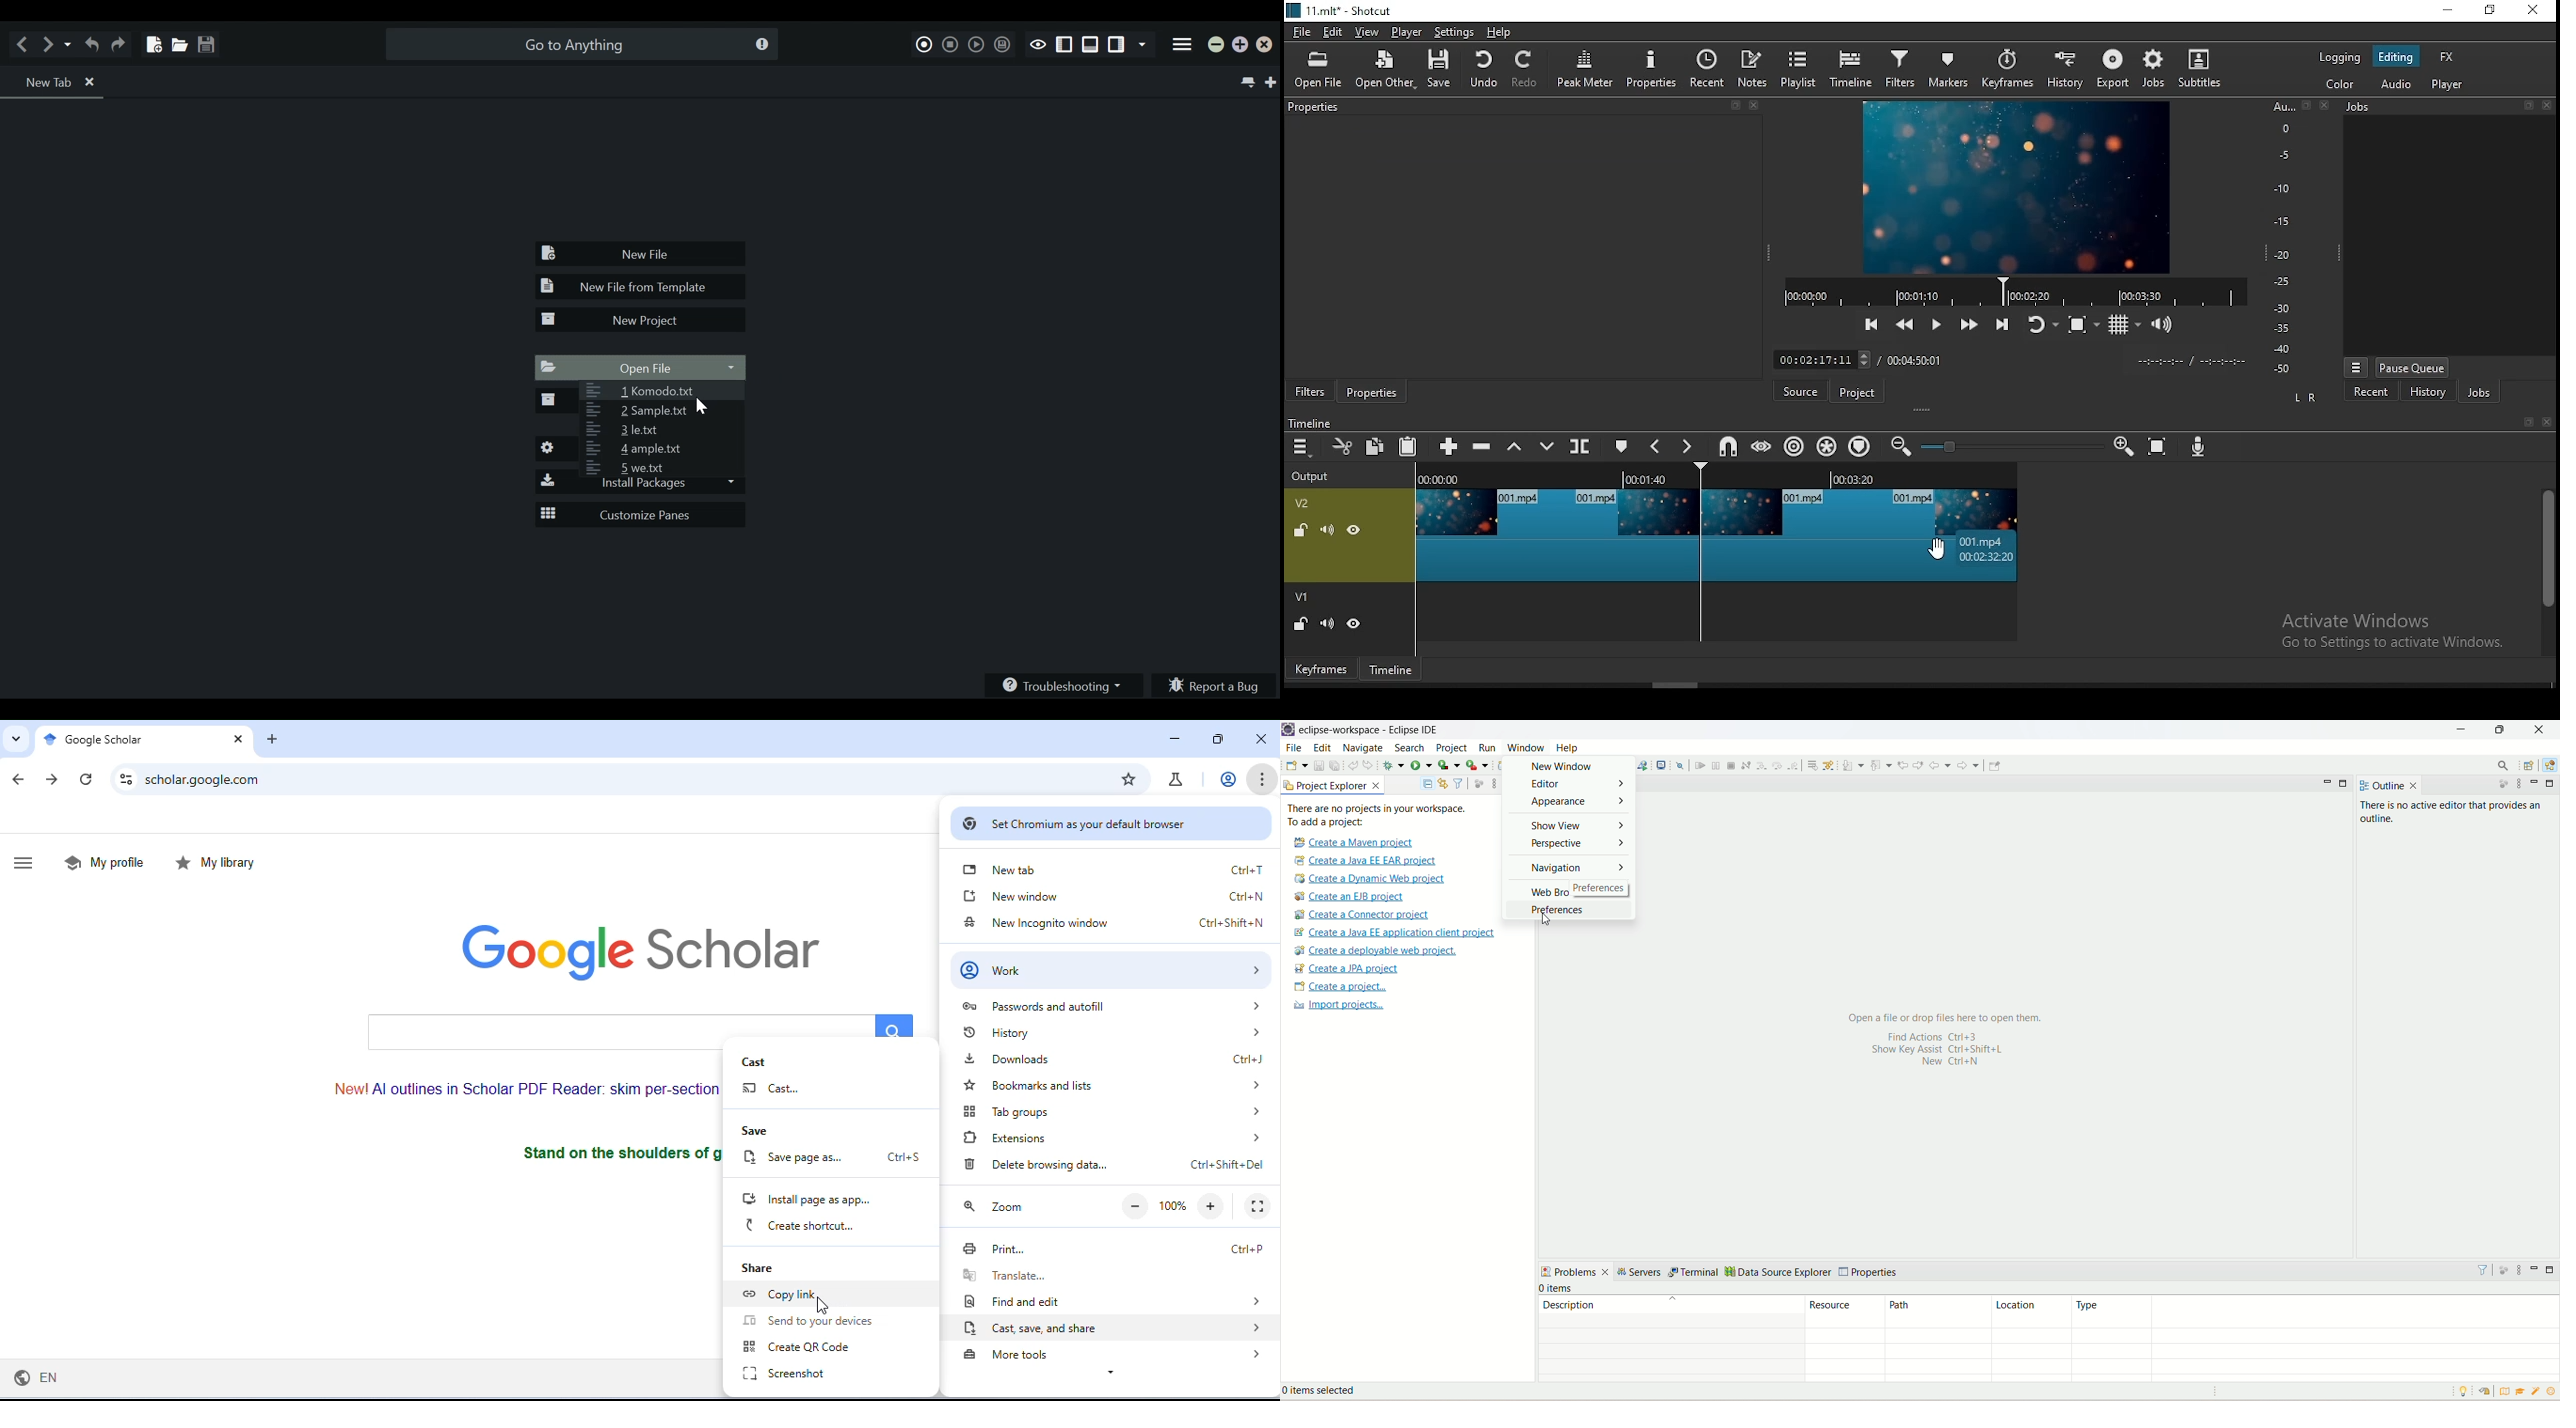 This screenshot has width=2576, height=1428. Describe the element at coordinates (1326, 528) in the screenshot. I see `(UN)MUTE` at that location.